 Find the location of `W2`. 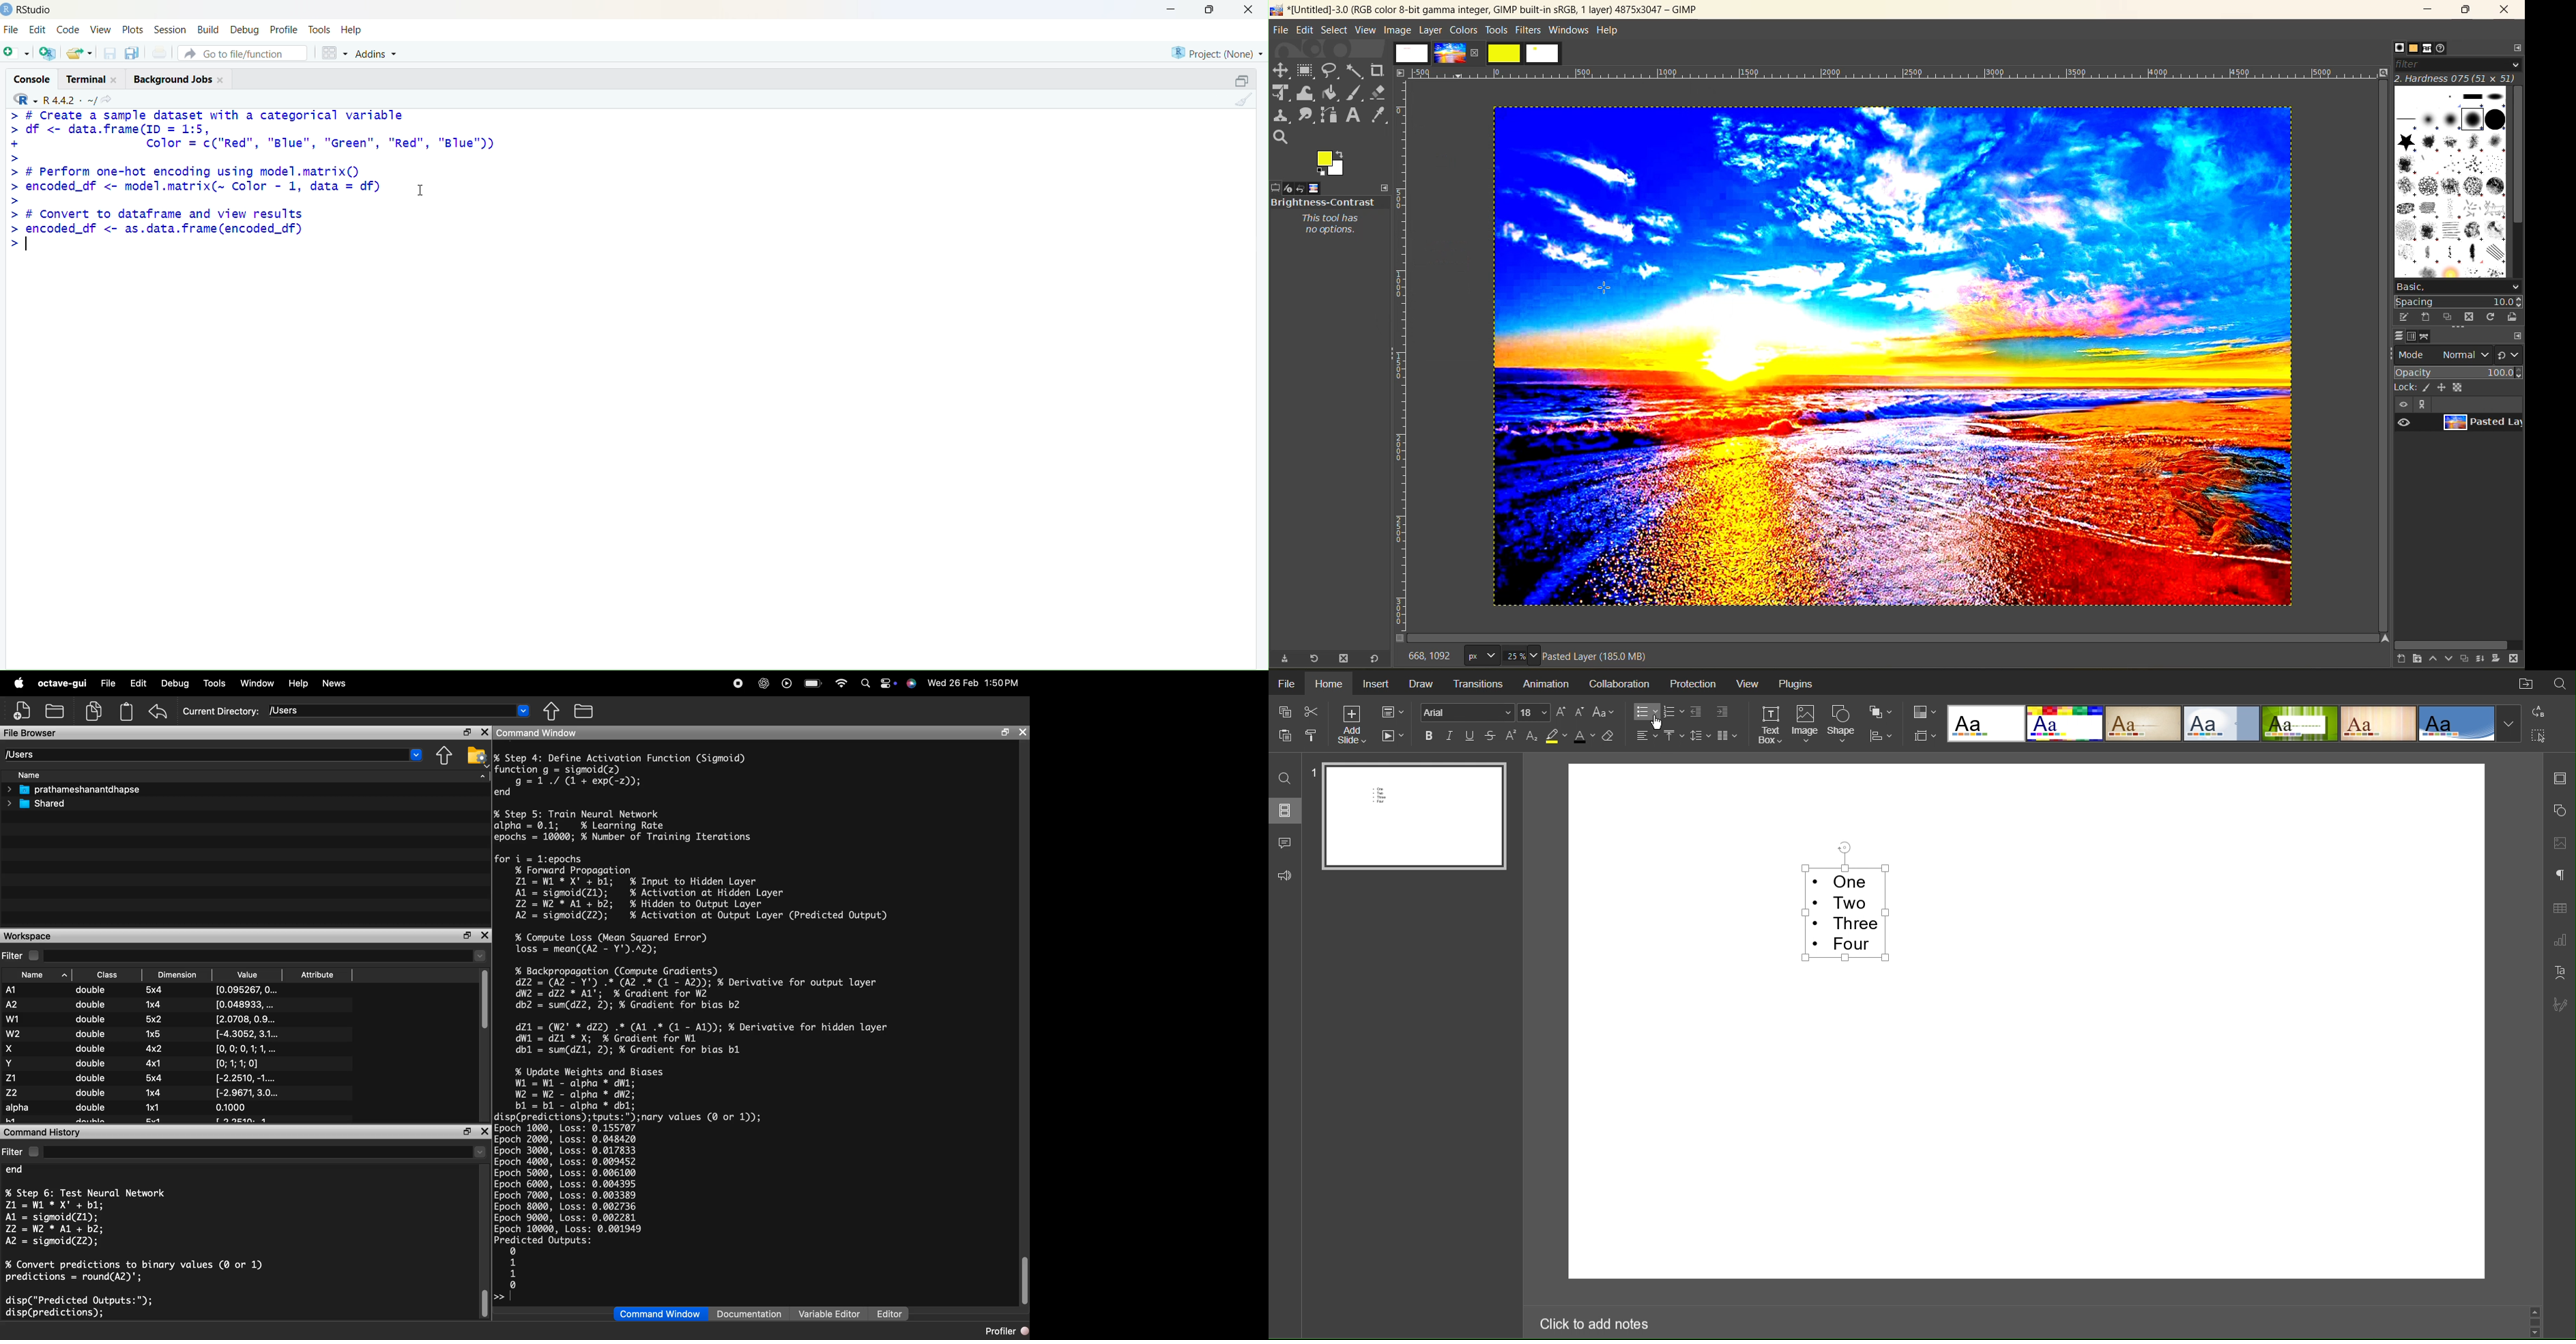

W2 is located at coordinates (14, 1034).